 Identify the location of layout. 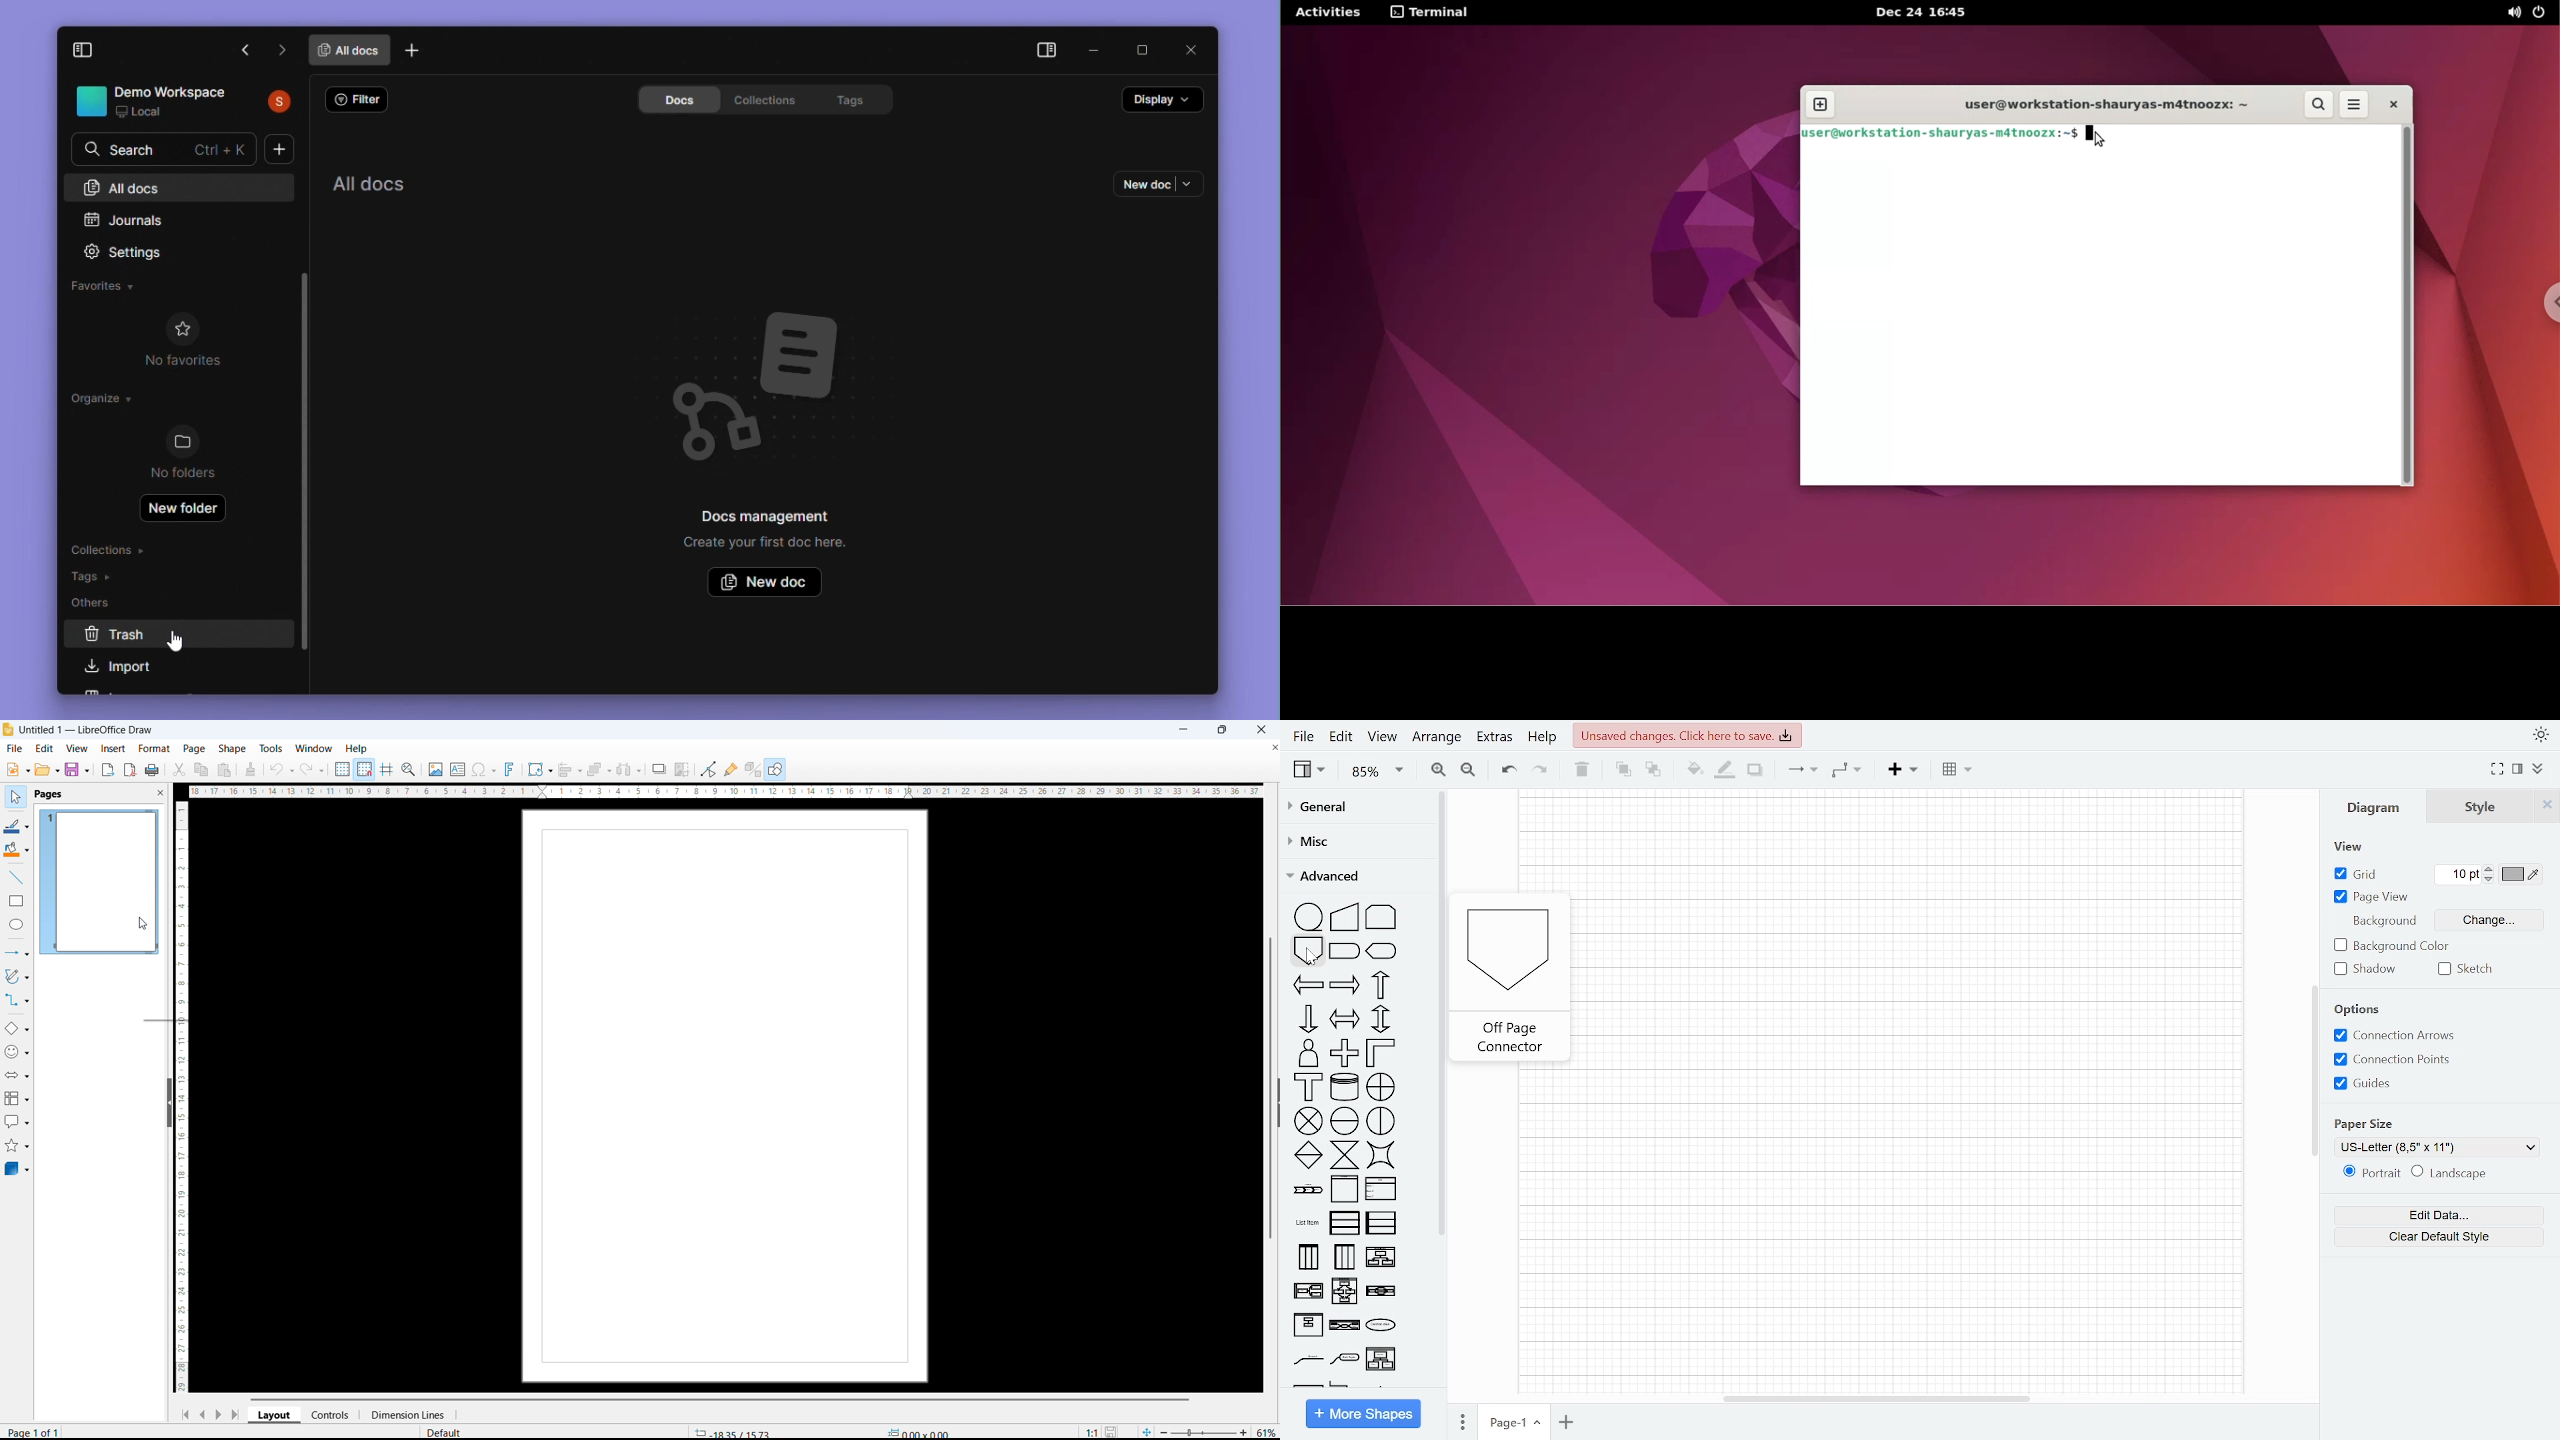
(275, 1416).